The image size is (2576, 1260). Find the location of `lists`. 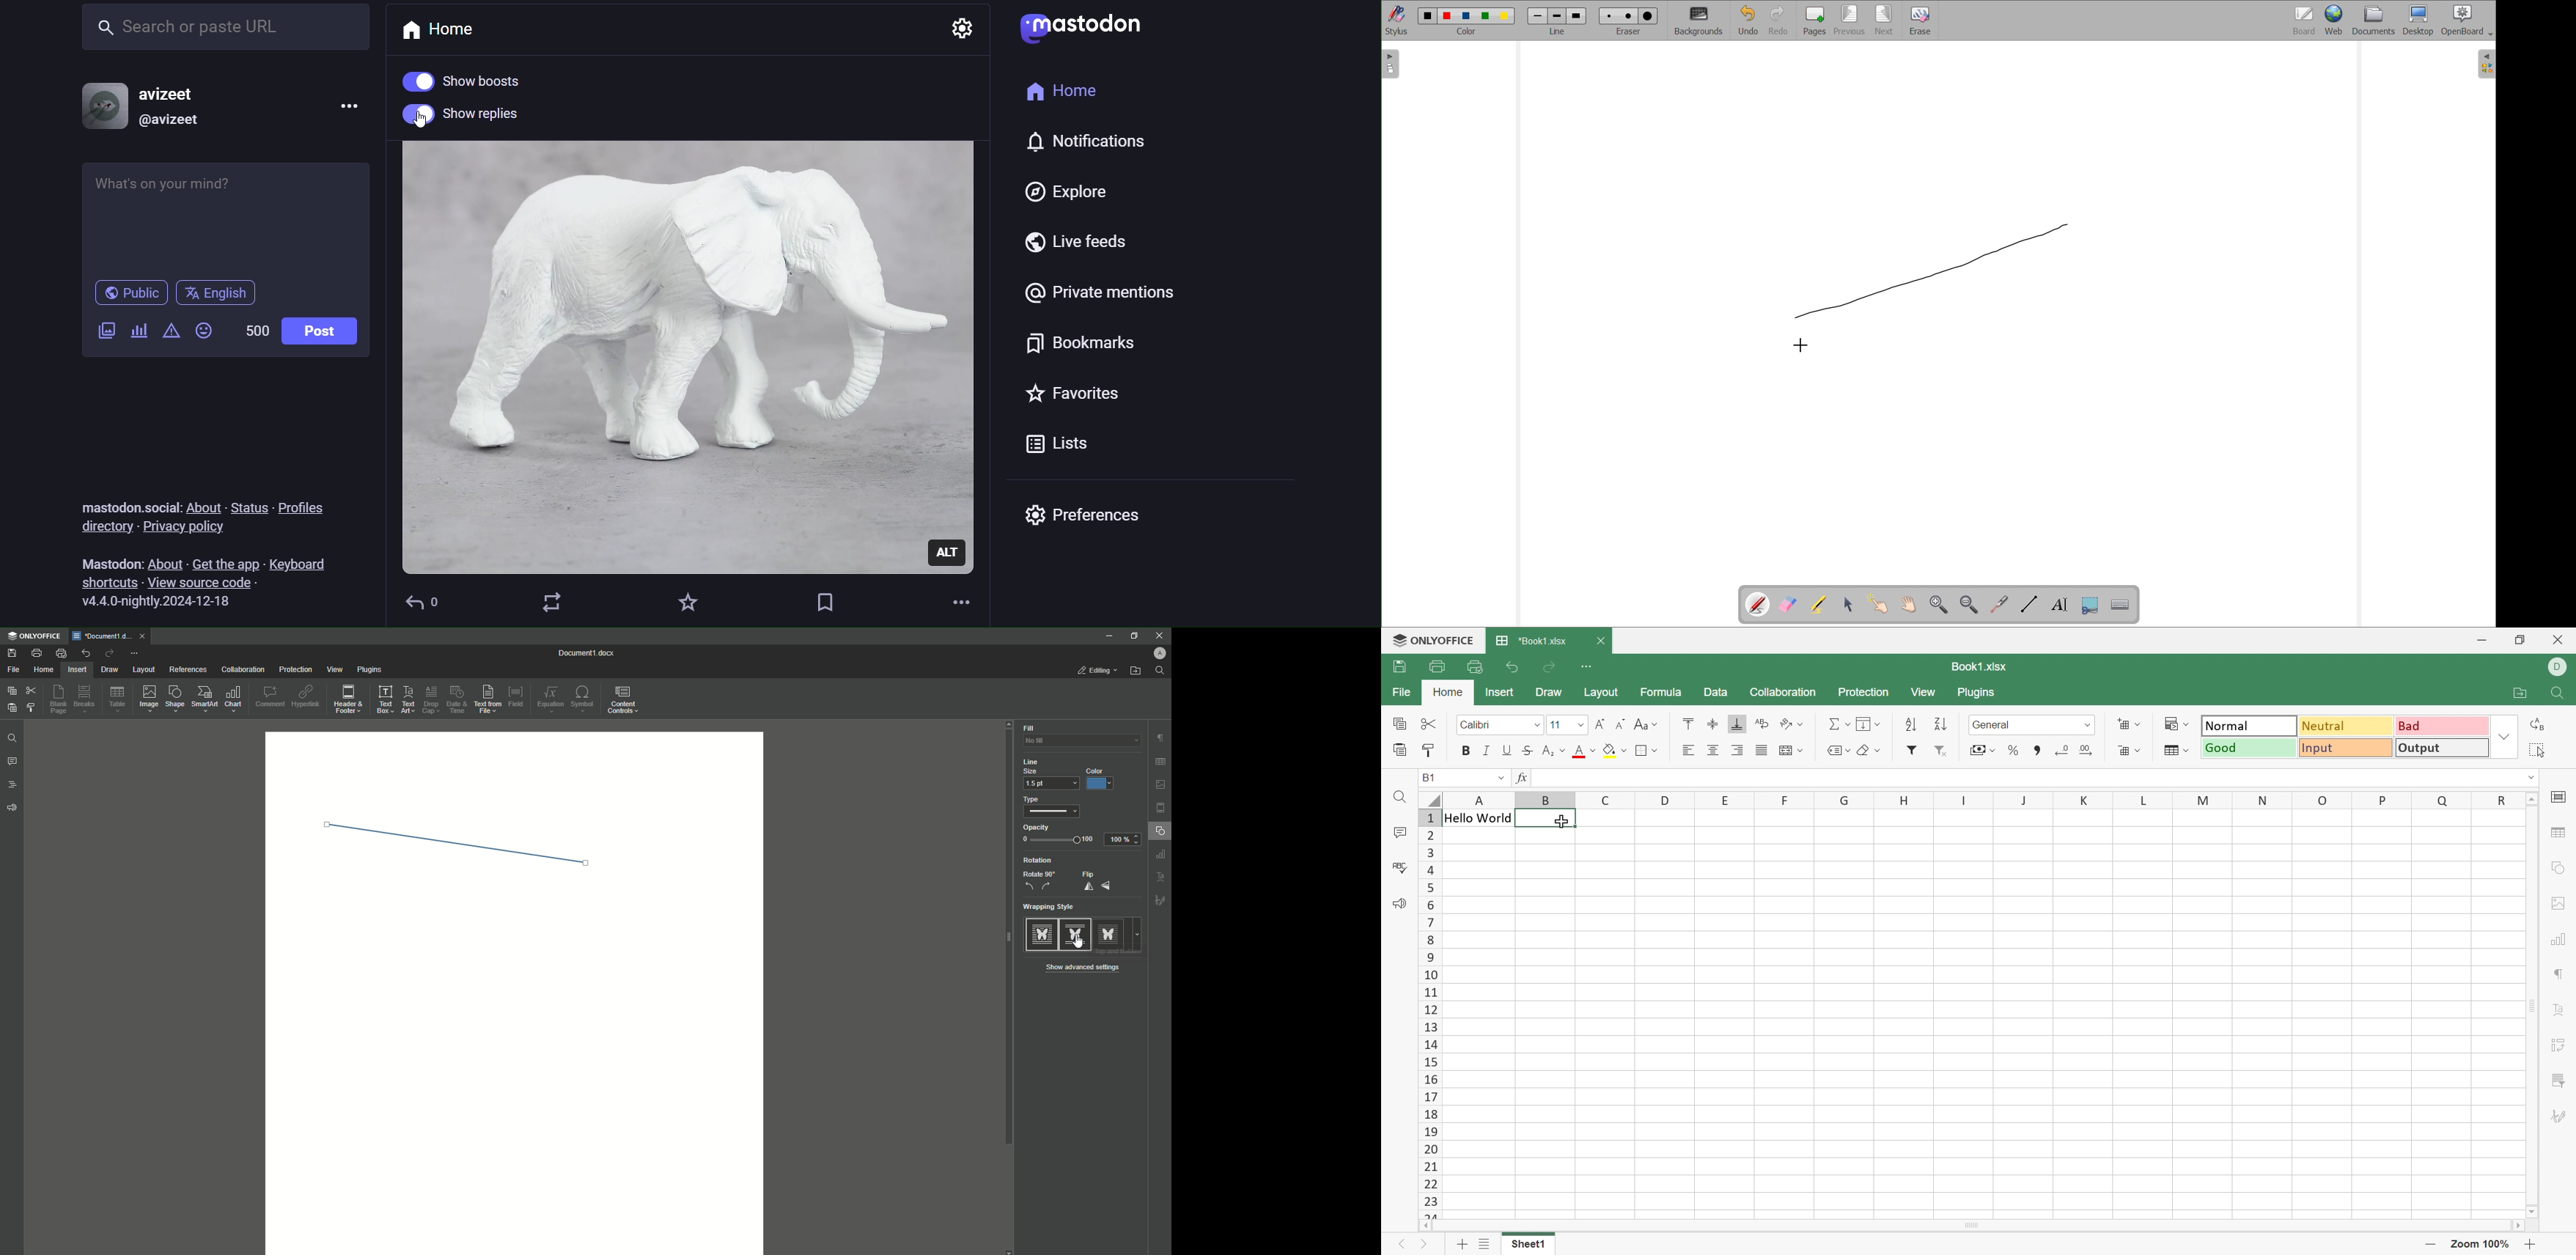

lists is located at coordinates (1054, 447).